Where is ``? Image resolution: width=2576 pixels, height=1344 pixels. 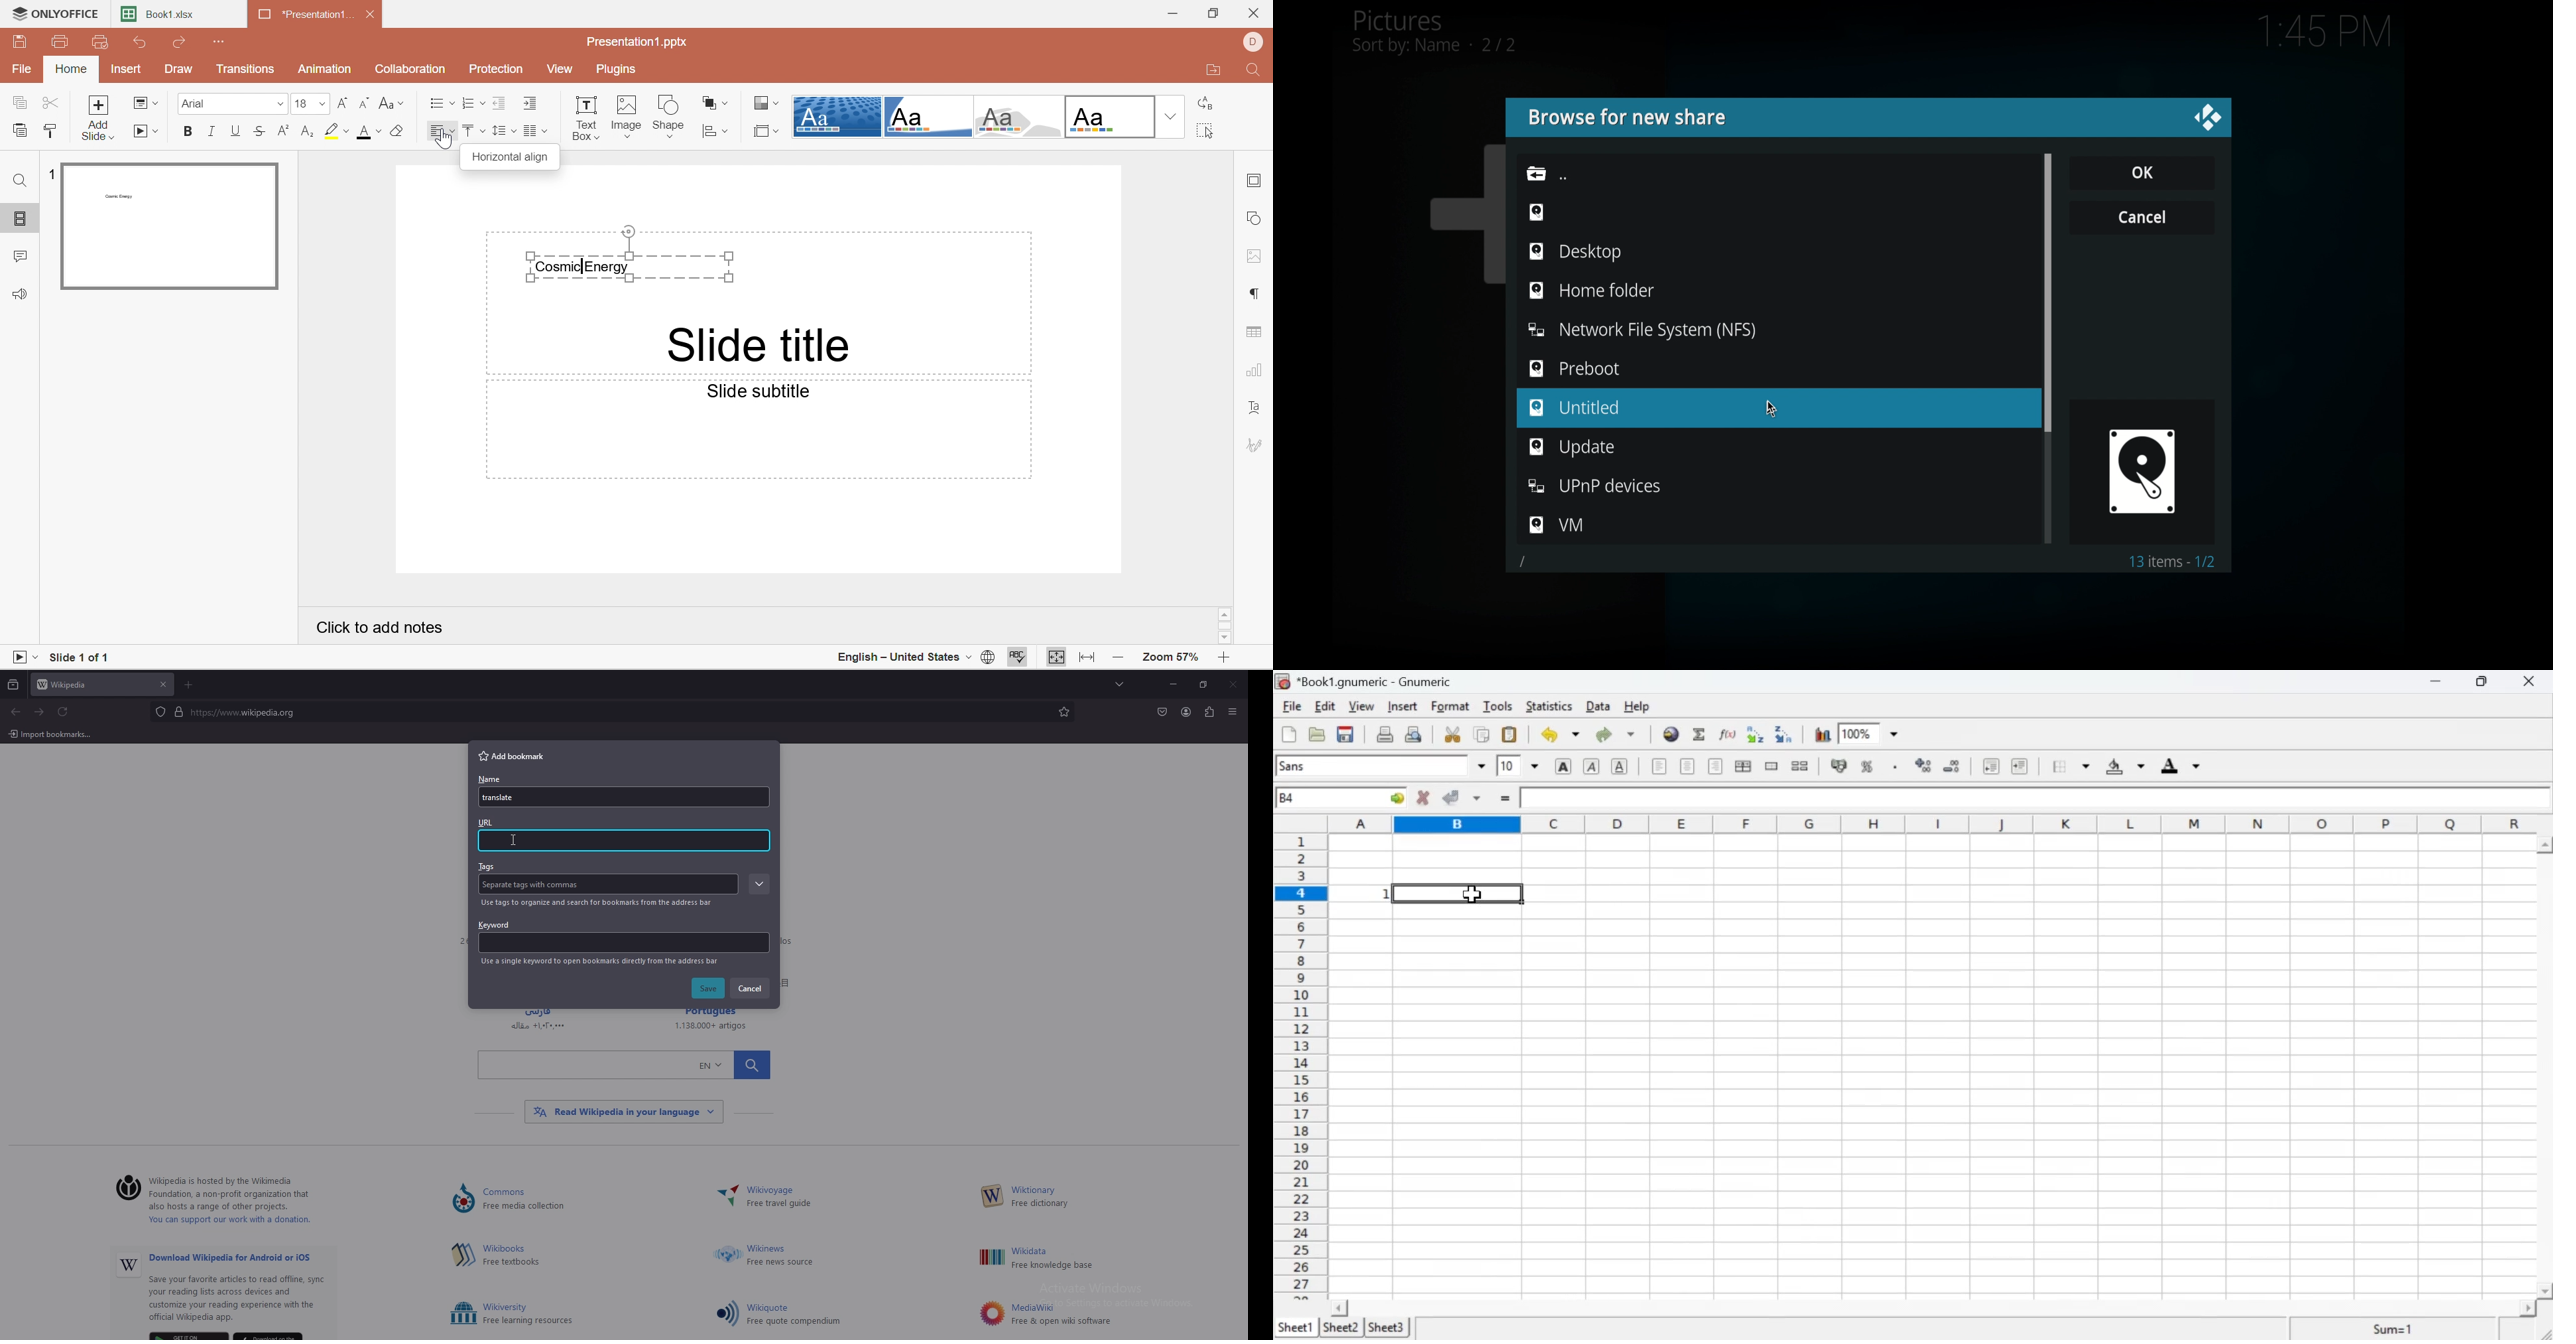
 is located at coordinates (624, 1064).